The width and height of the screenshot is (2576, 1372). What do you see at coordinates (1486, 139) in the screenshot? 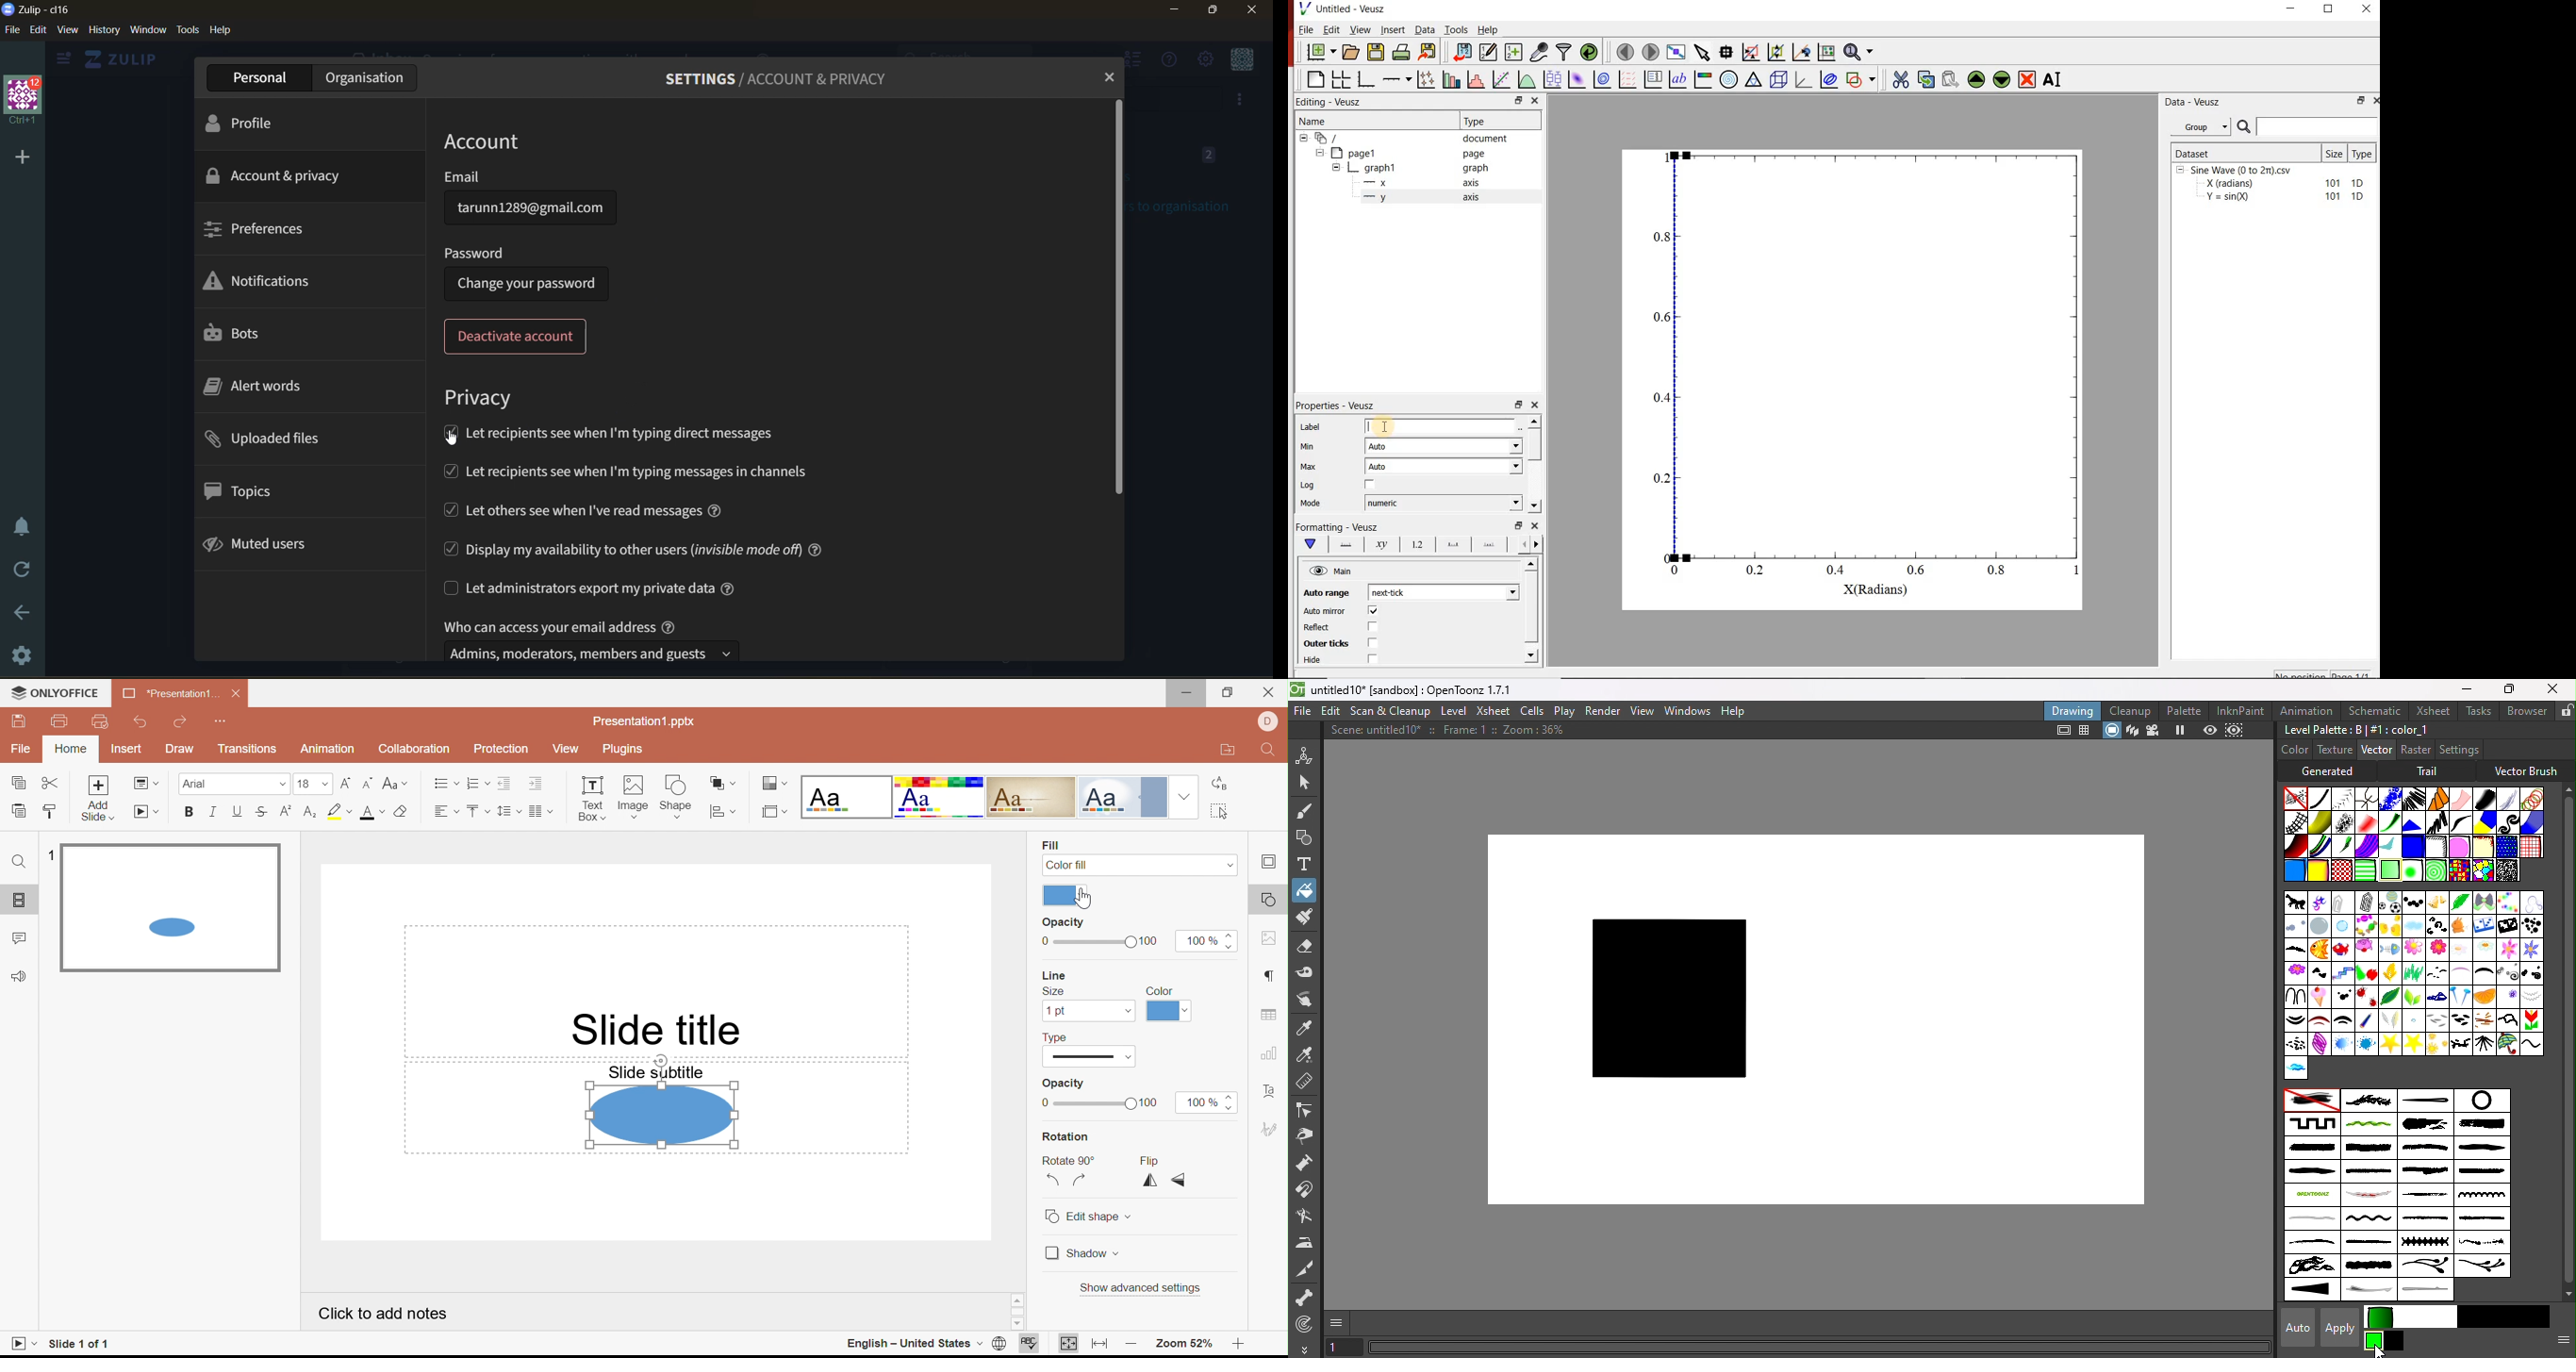
I see `document` at bounding box center [1486, 139].